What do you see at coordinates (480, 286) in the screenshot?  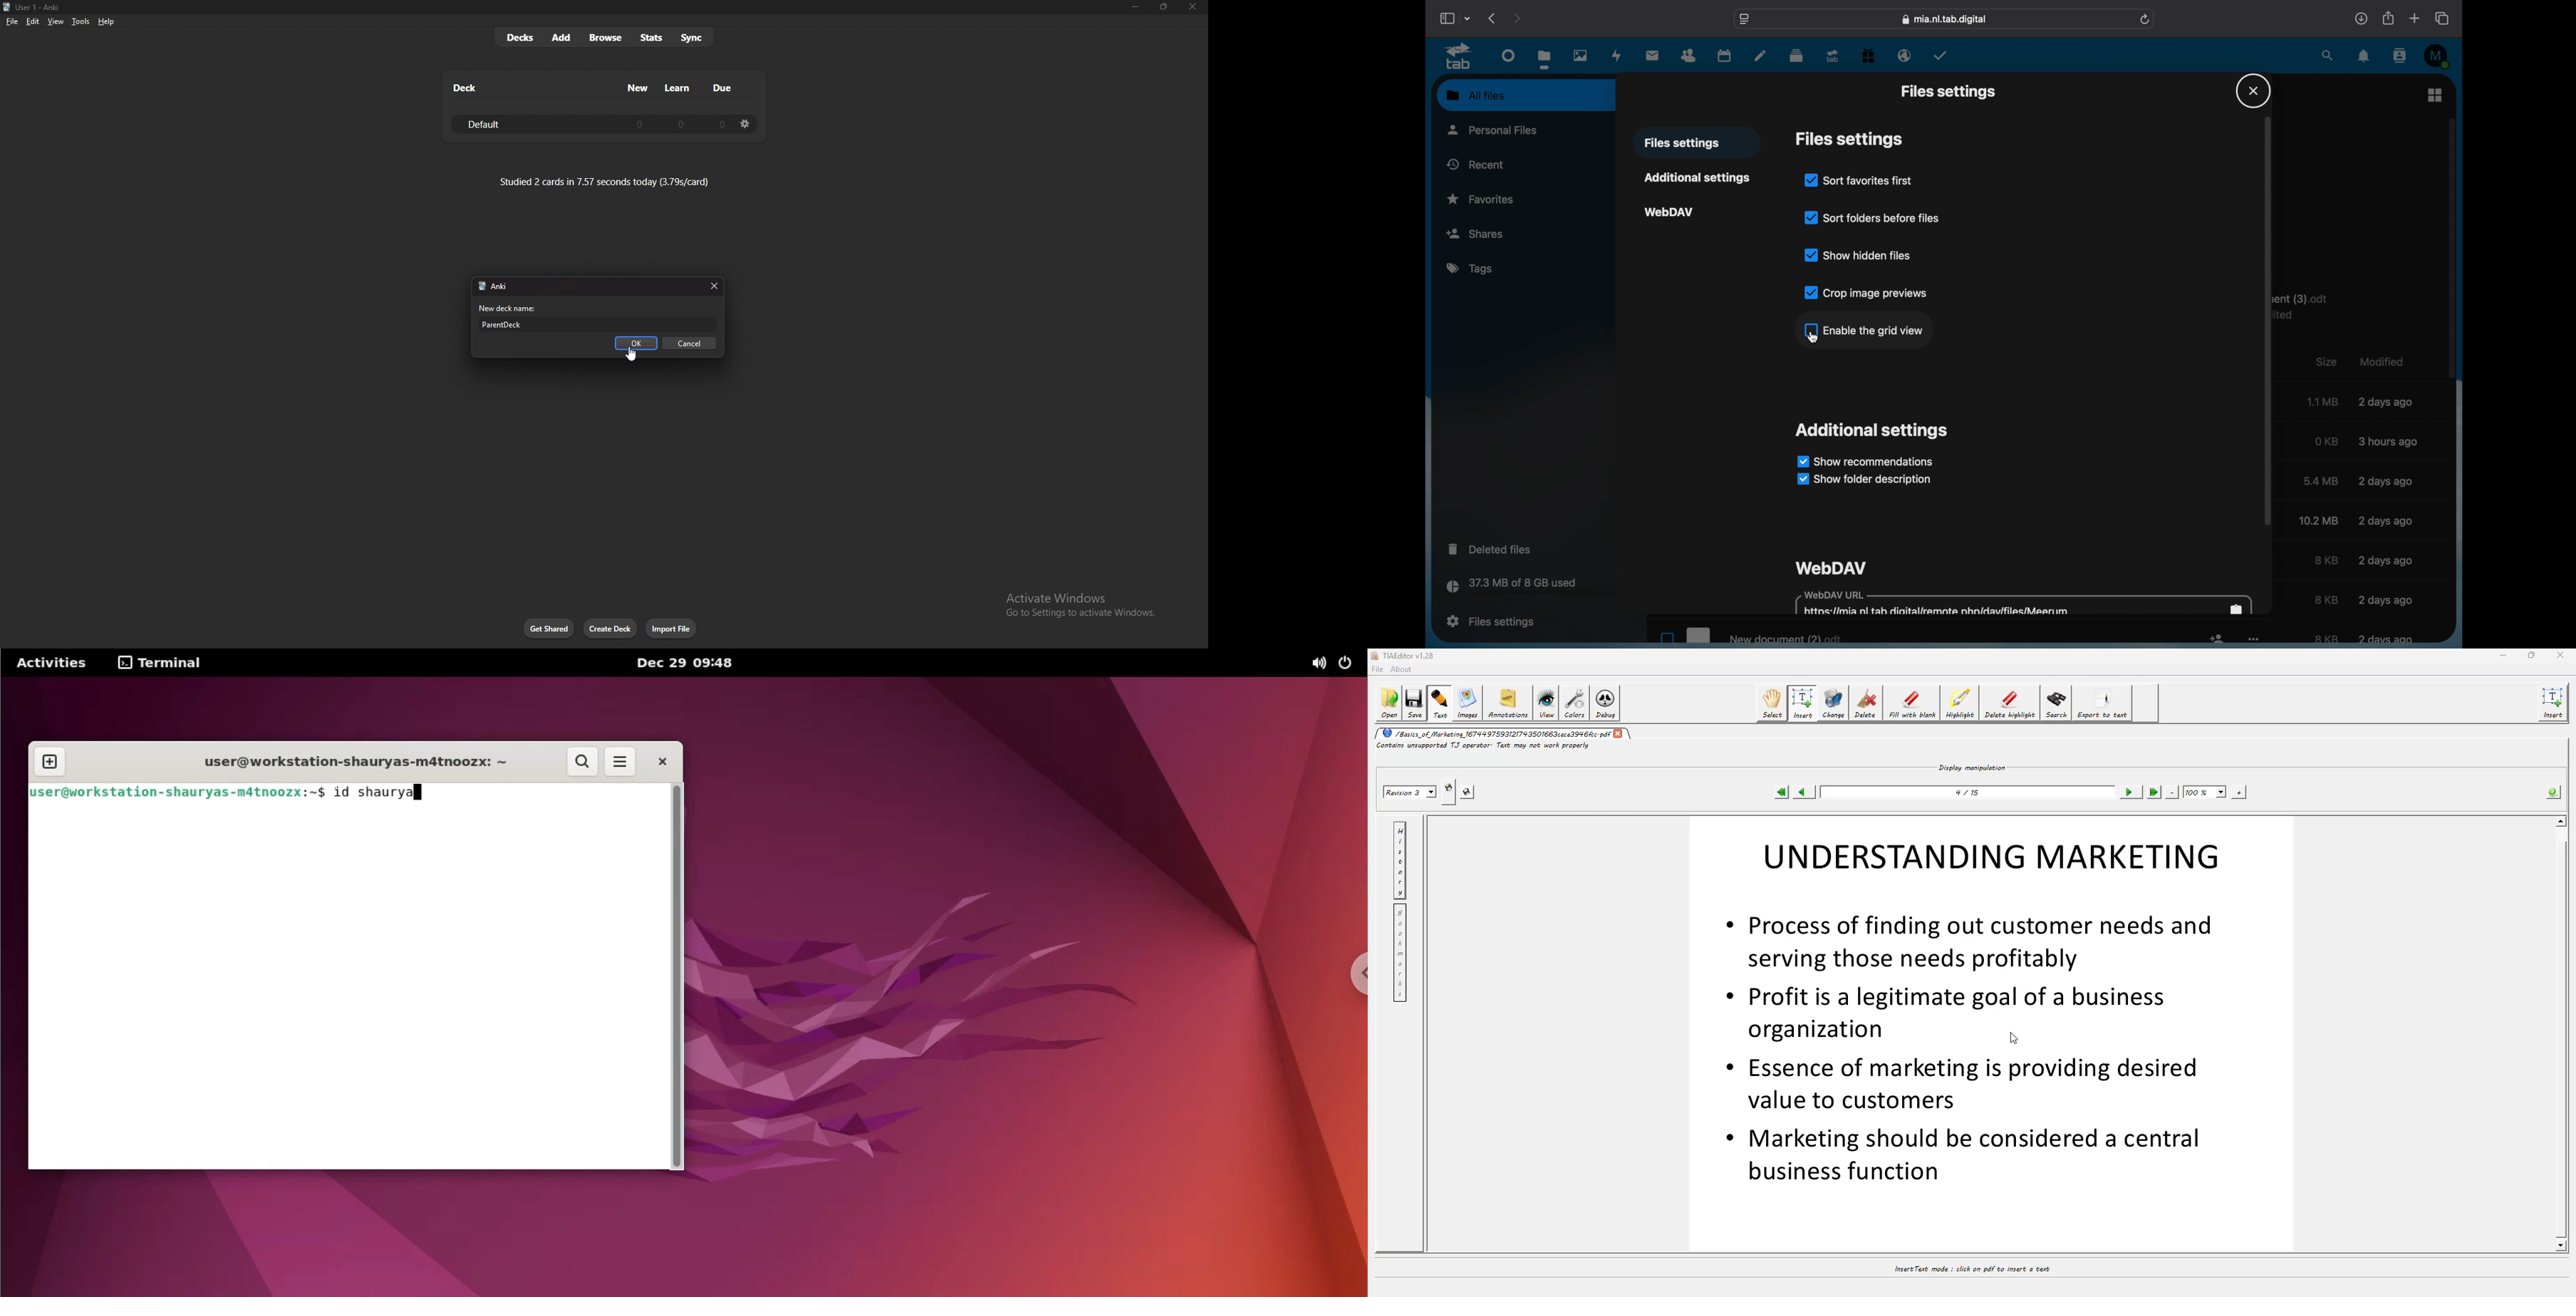 I see `logo` at bounding box center [480, 286].